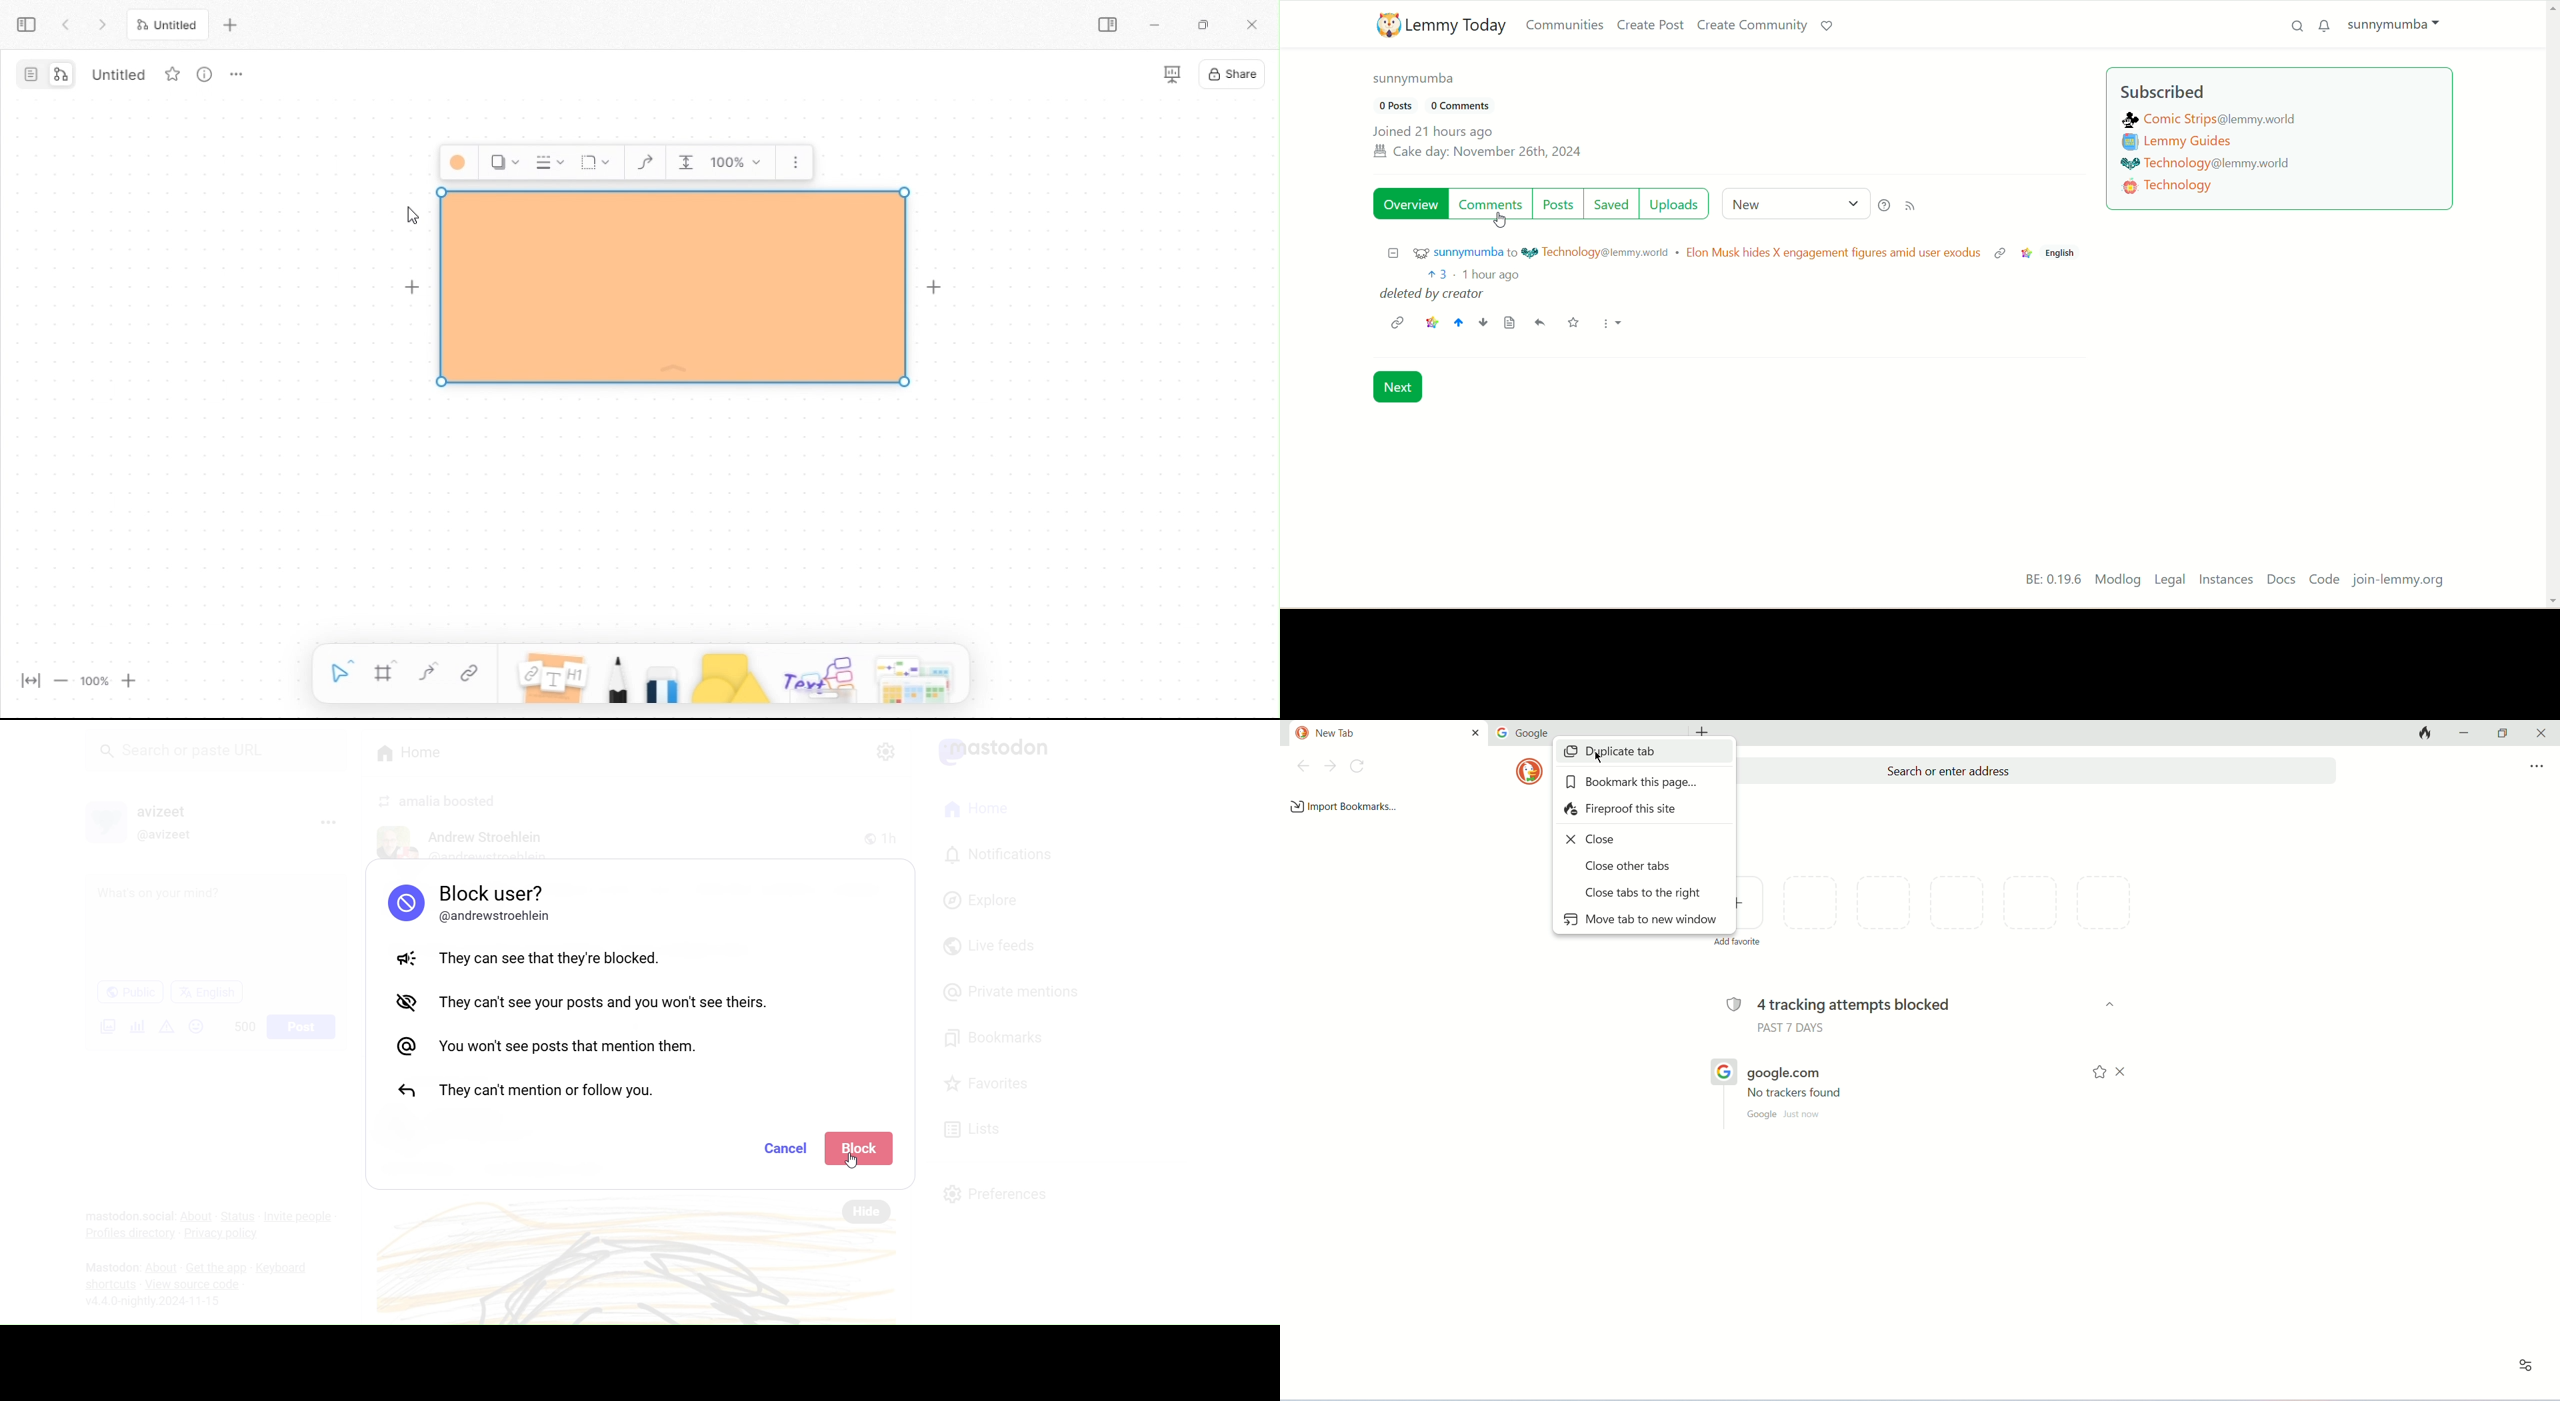 The image size is (2576, 1428). I want to click on zoom in, so click(130, 680).